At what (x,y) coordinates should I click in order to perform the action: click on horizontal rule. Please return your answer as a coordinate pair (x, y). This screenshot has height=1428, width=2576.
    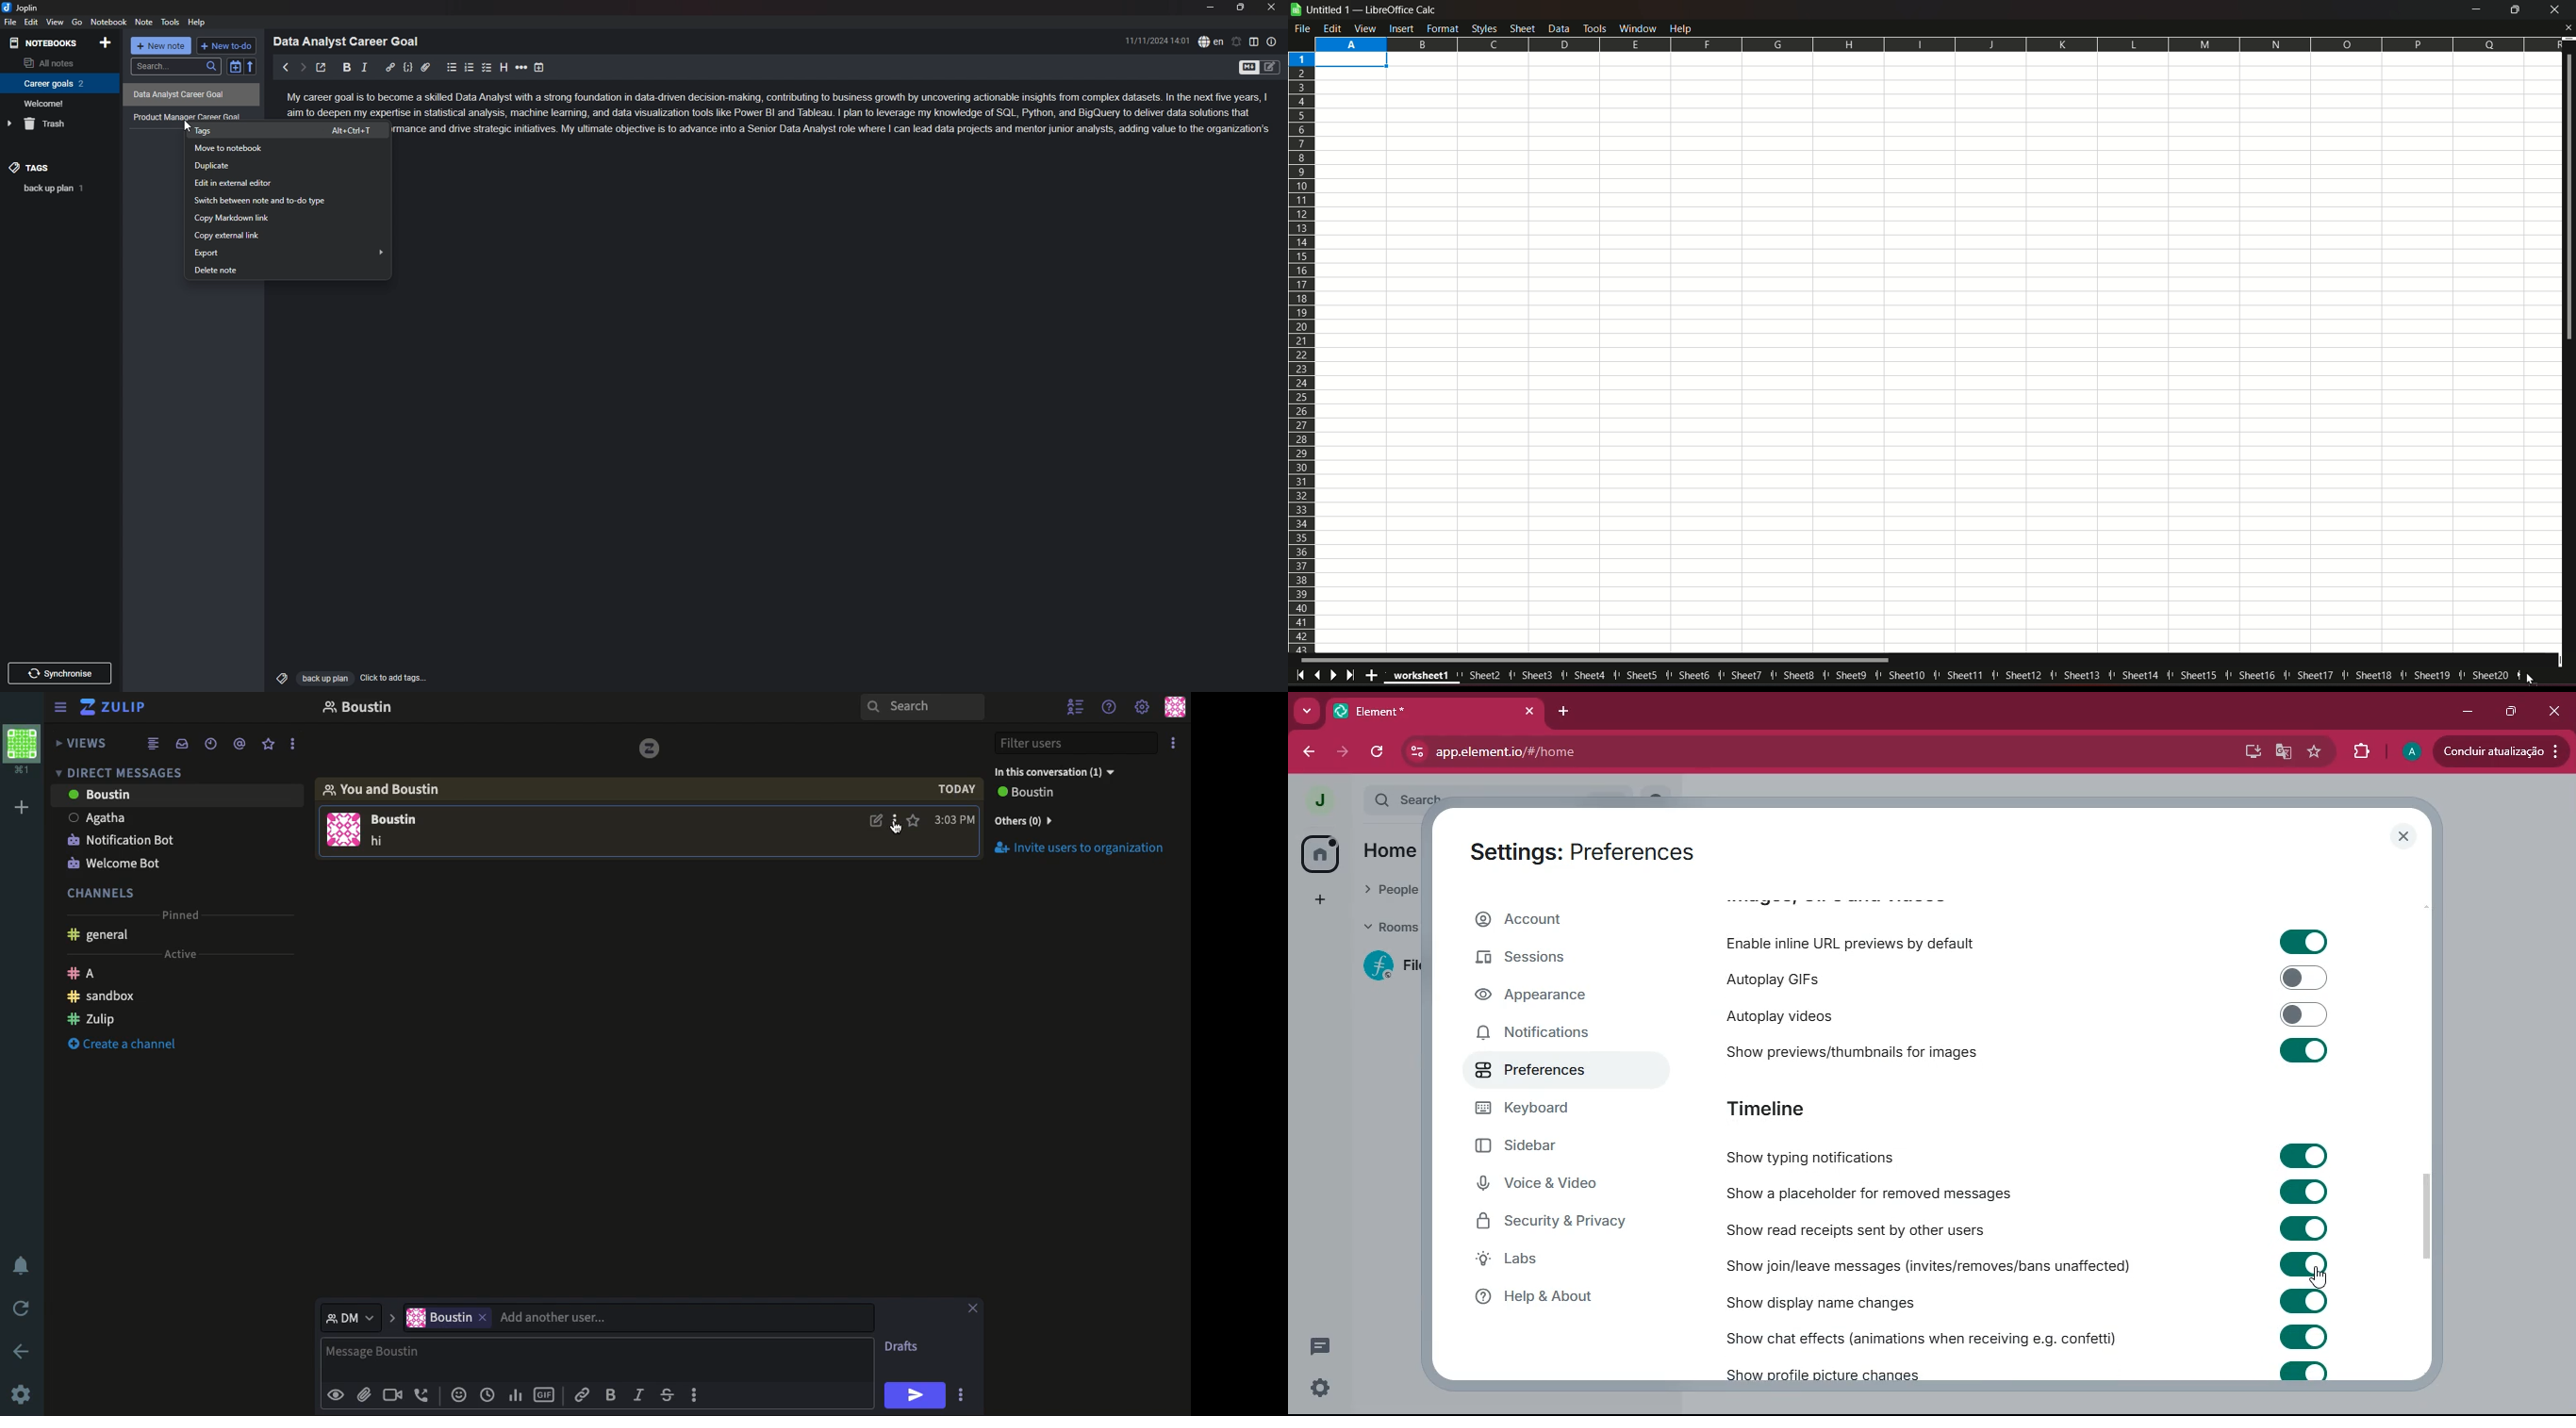
    Looking at the image, I should click on (521, 68).